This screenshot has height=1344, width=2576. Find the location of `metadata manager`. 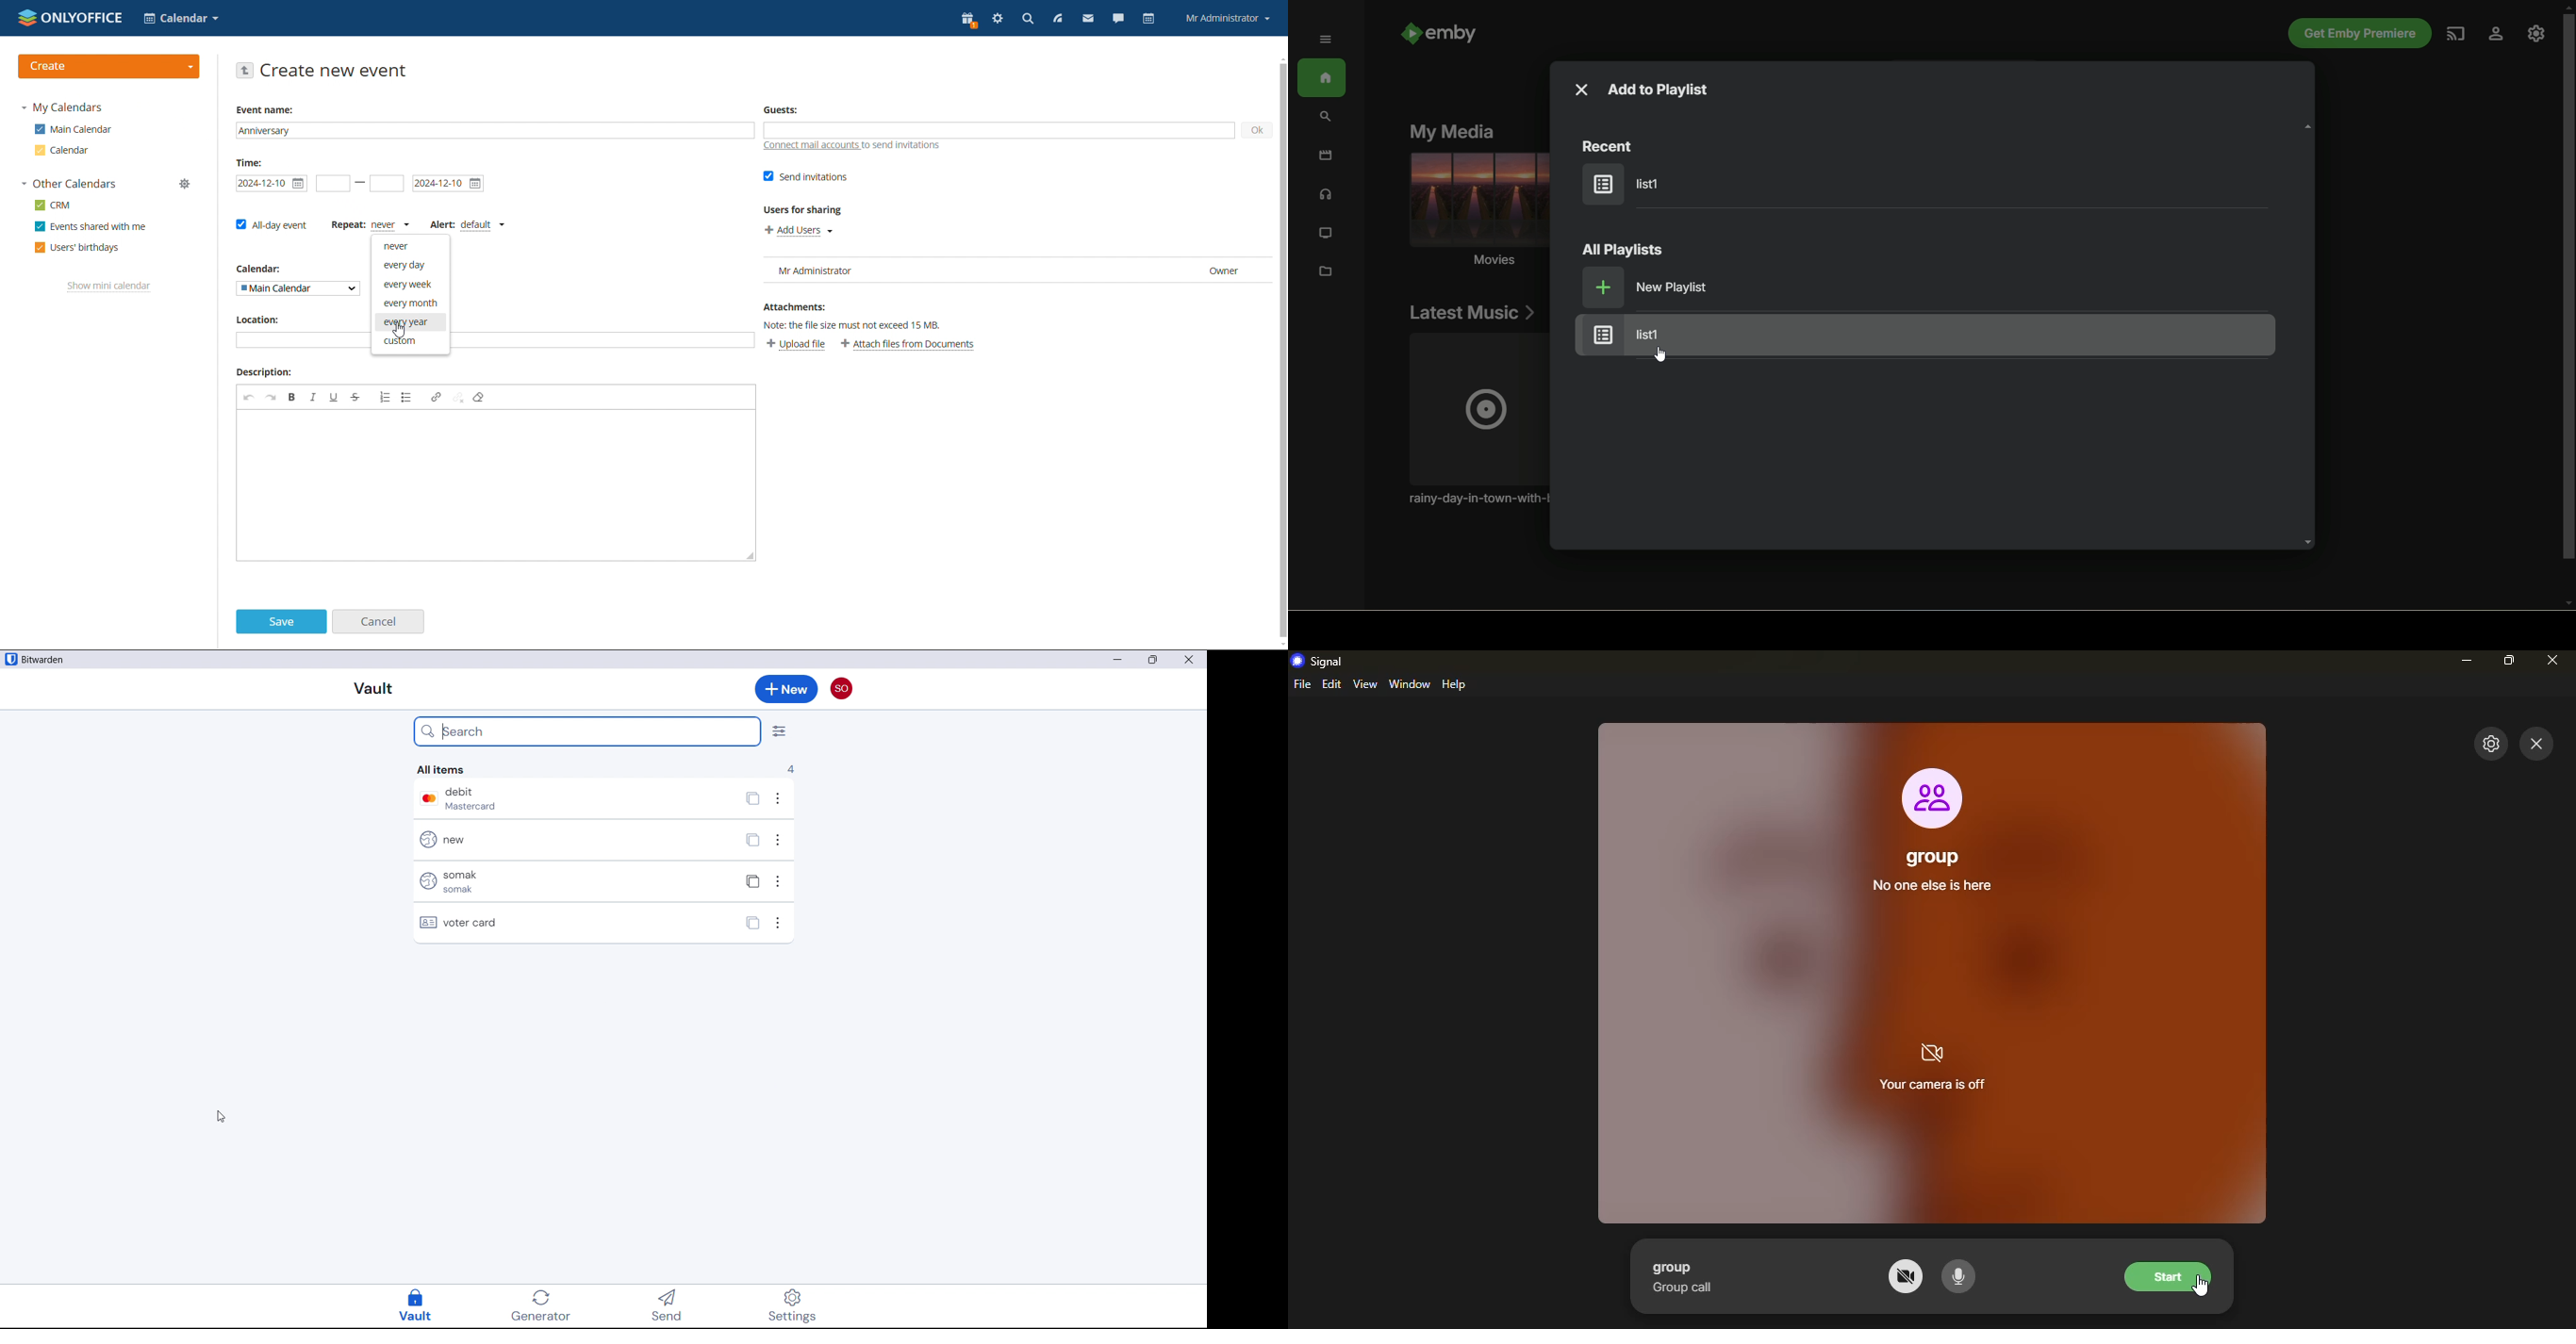

metadata manager is located at coordinates (1326, 274).